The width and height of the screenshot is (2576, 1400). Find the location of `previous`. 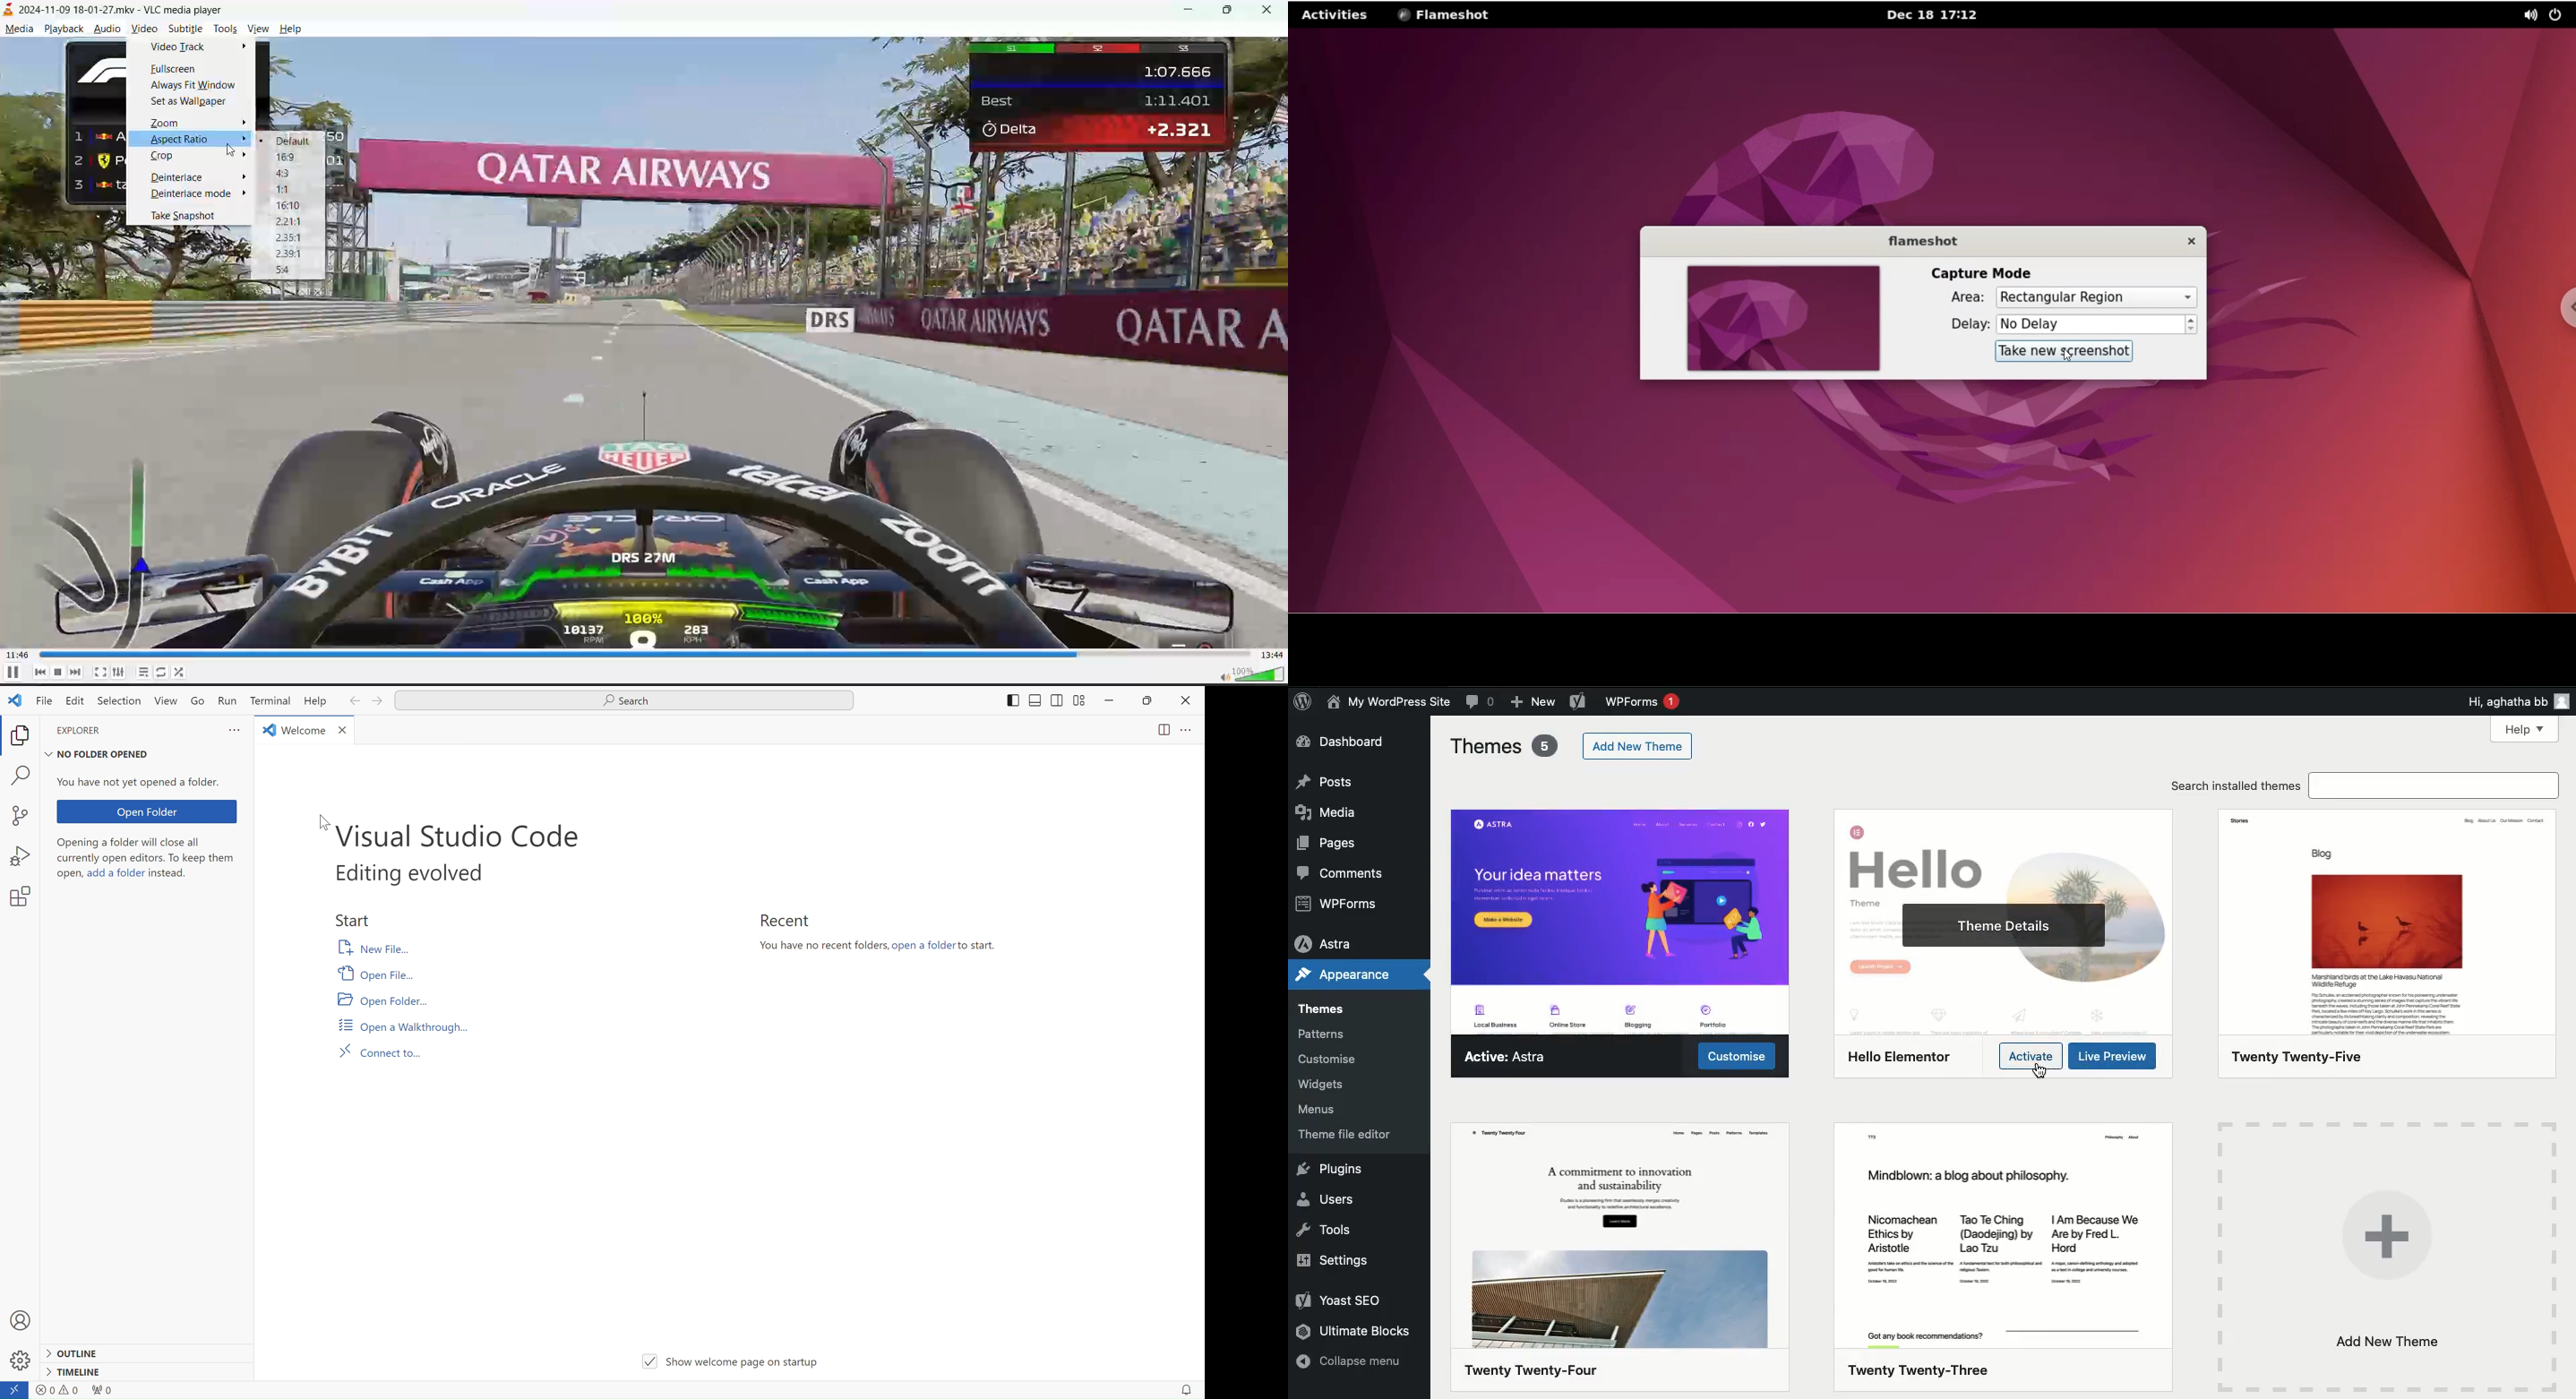

previous is located at coordinates (42, 671).